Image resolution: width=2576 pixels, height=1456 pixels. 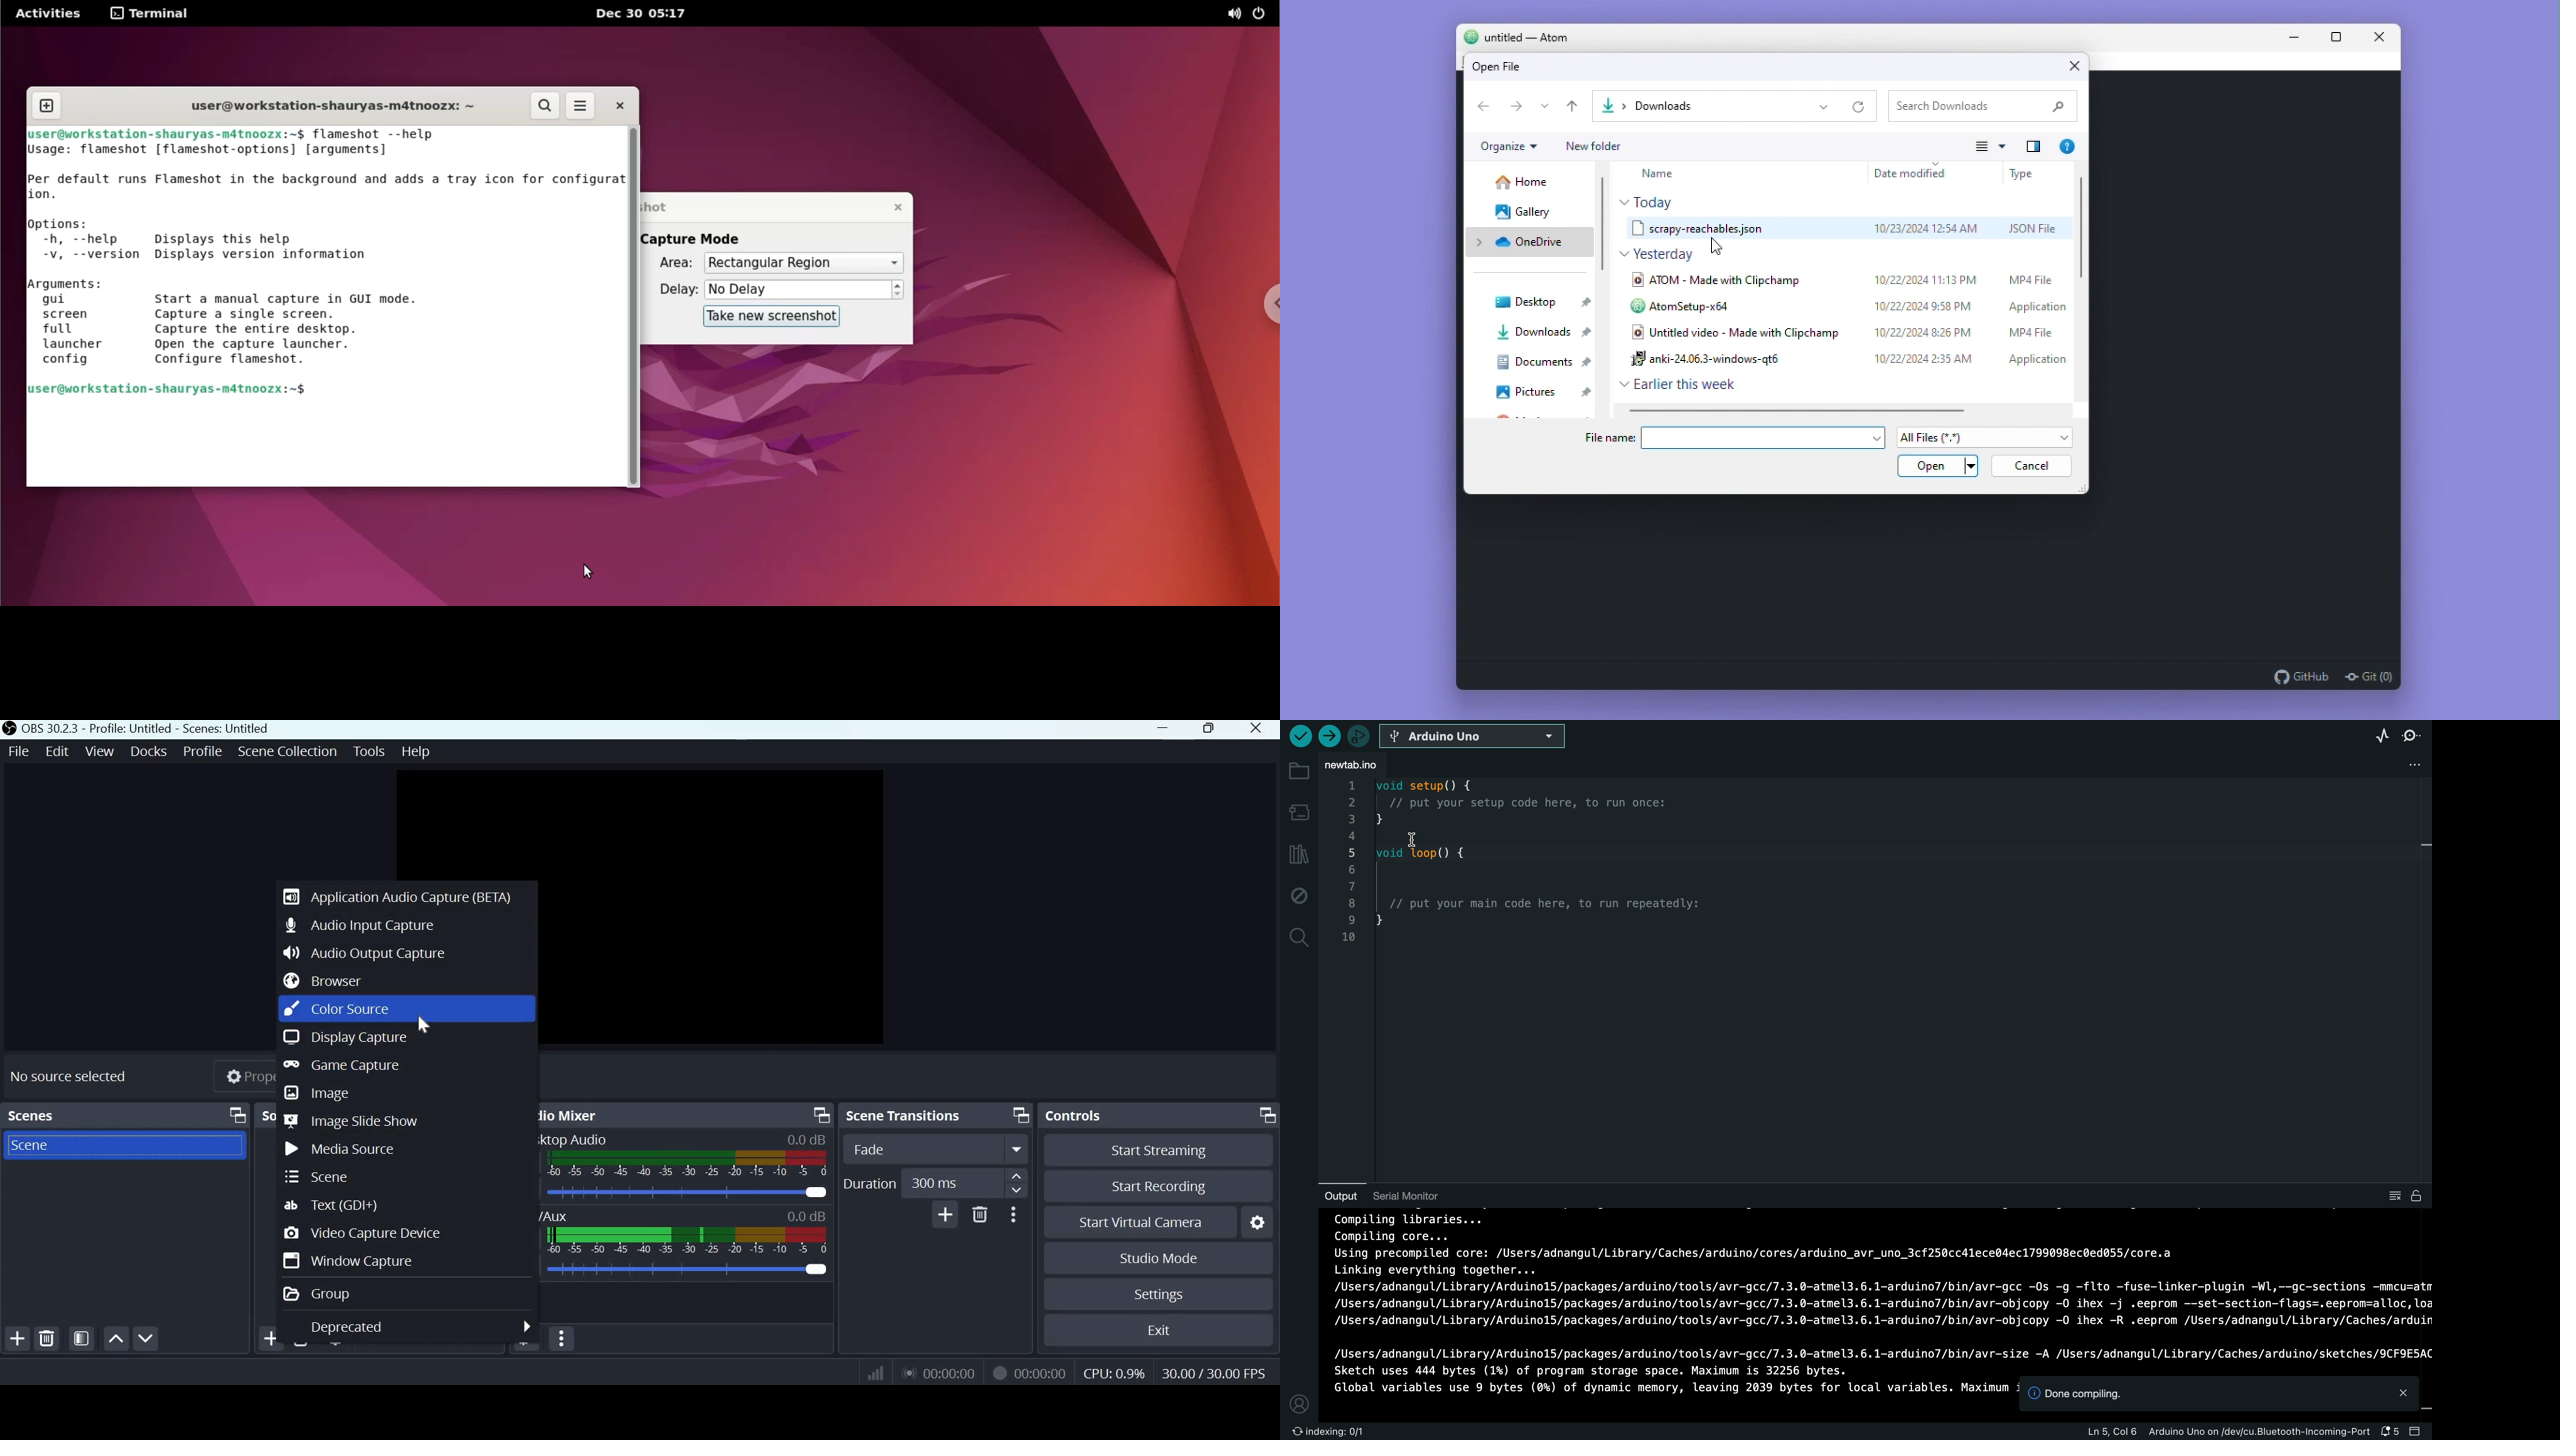 What do you see at coordinates (59, 750) in the screenshot?
I see `Edit` at bounding box center [59, 750].